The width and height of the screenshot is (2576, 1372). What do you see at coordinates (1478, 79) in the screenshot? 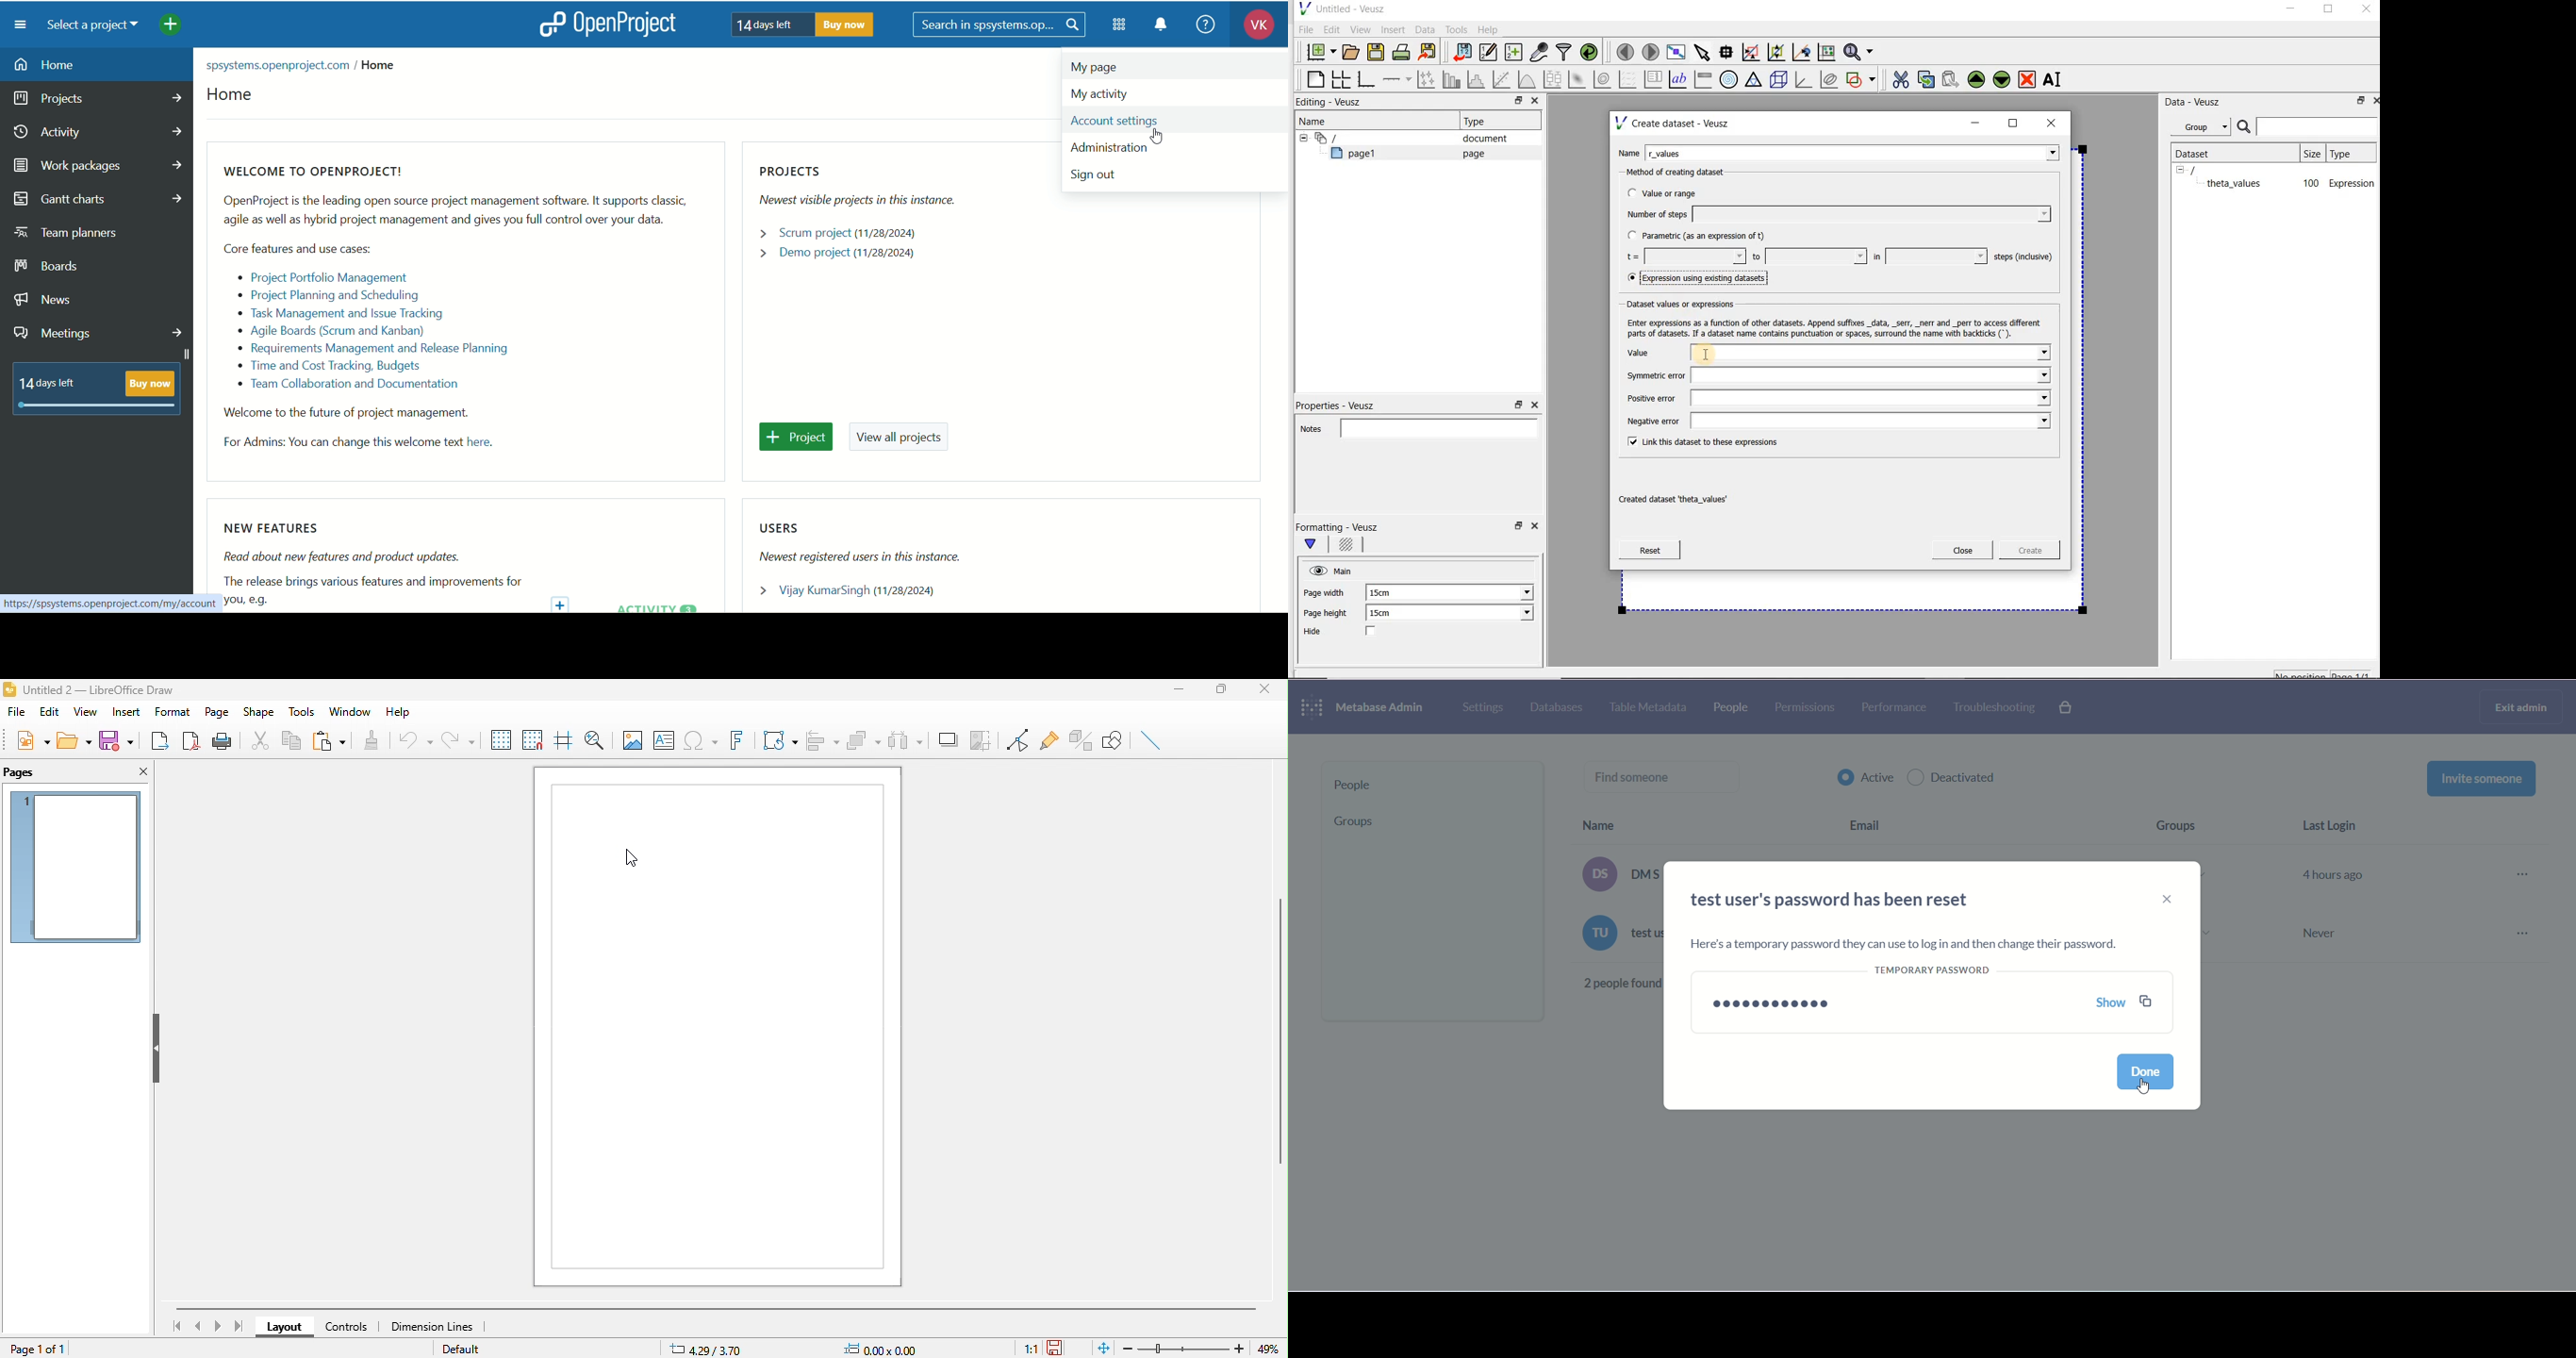
I see `histogram of a dataset` at bounding box center [1478, 79].